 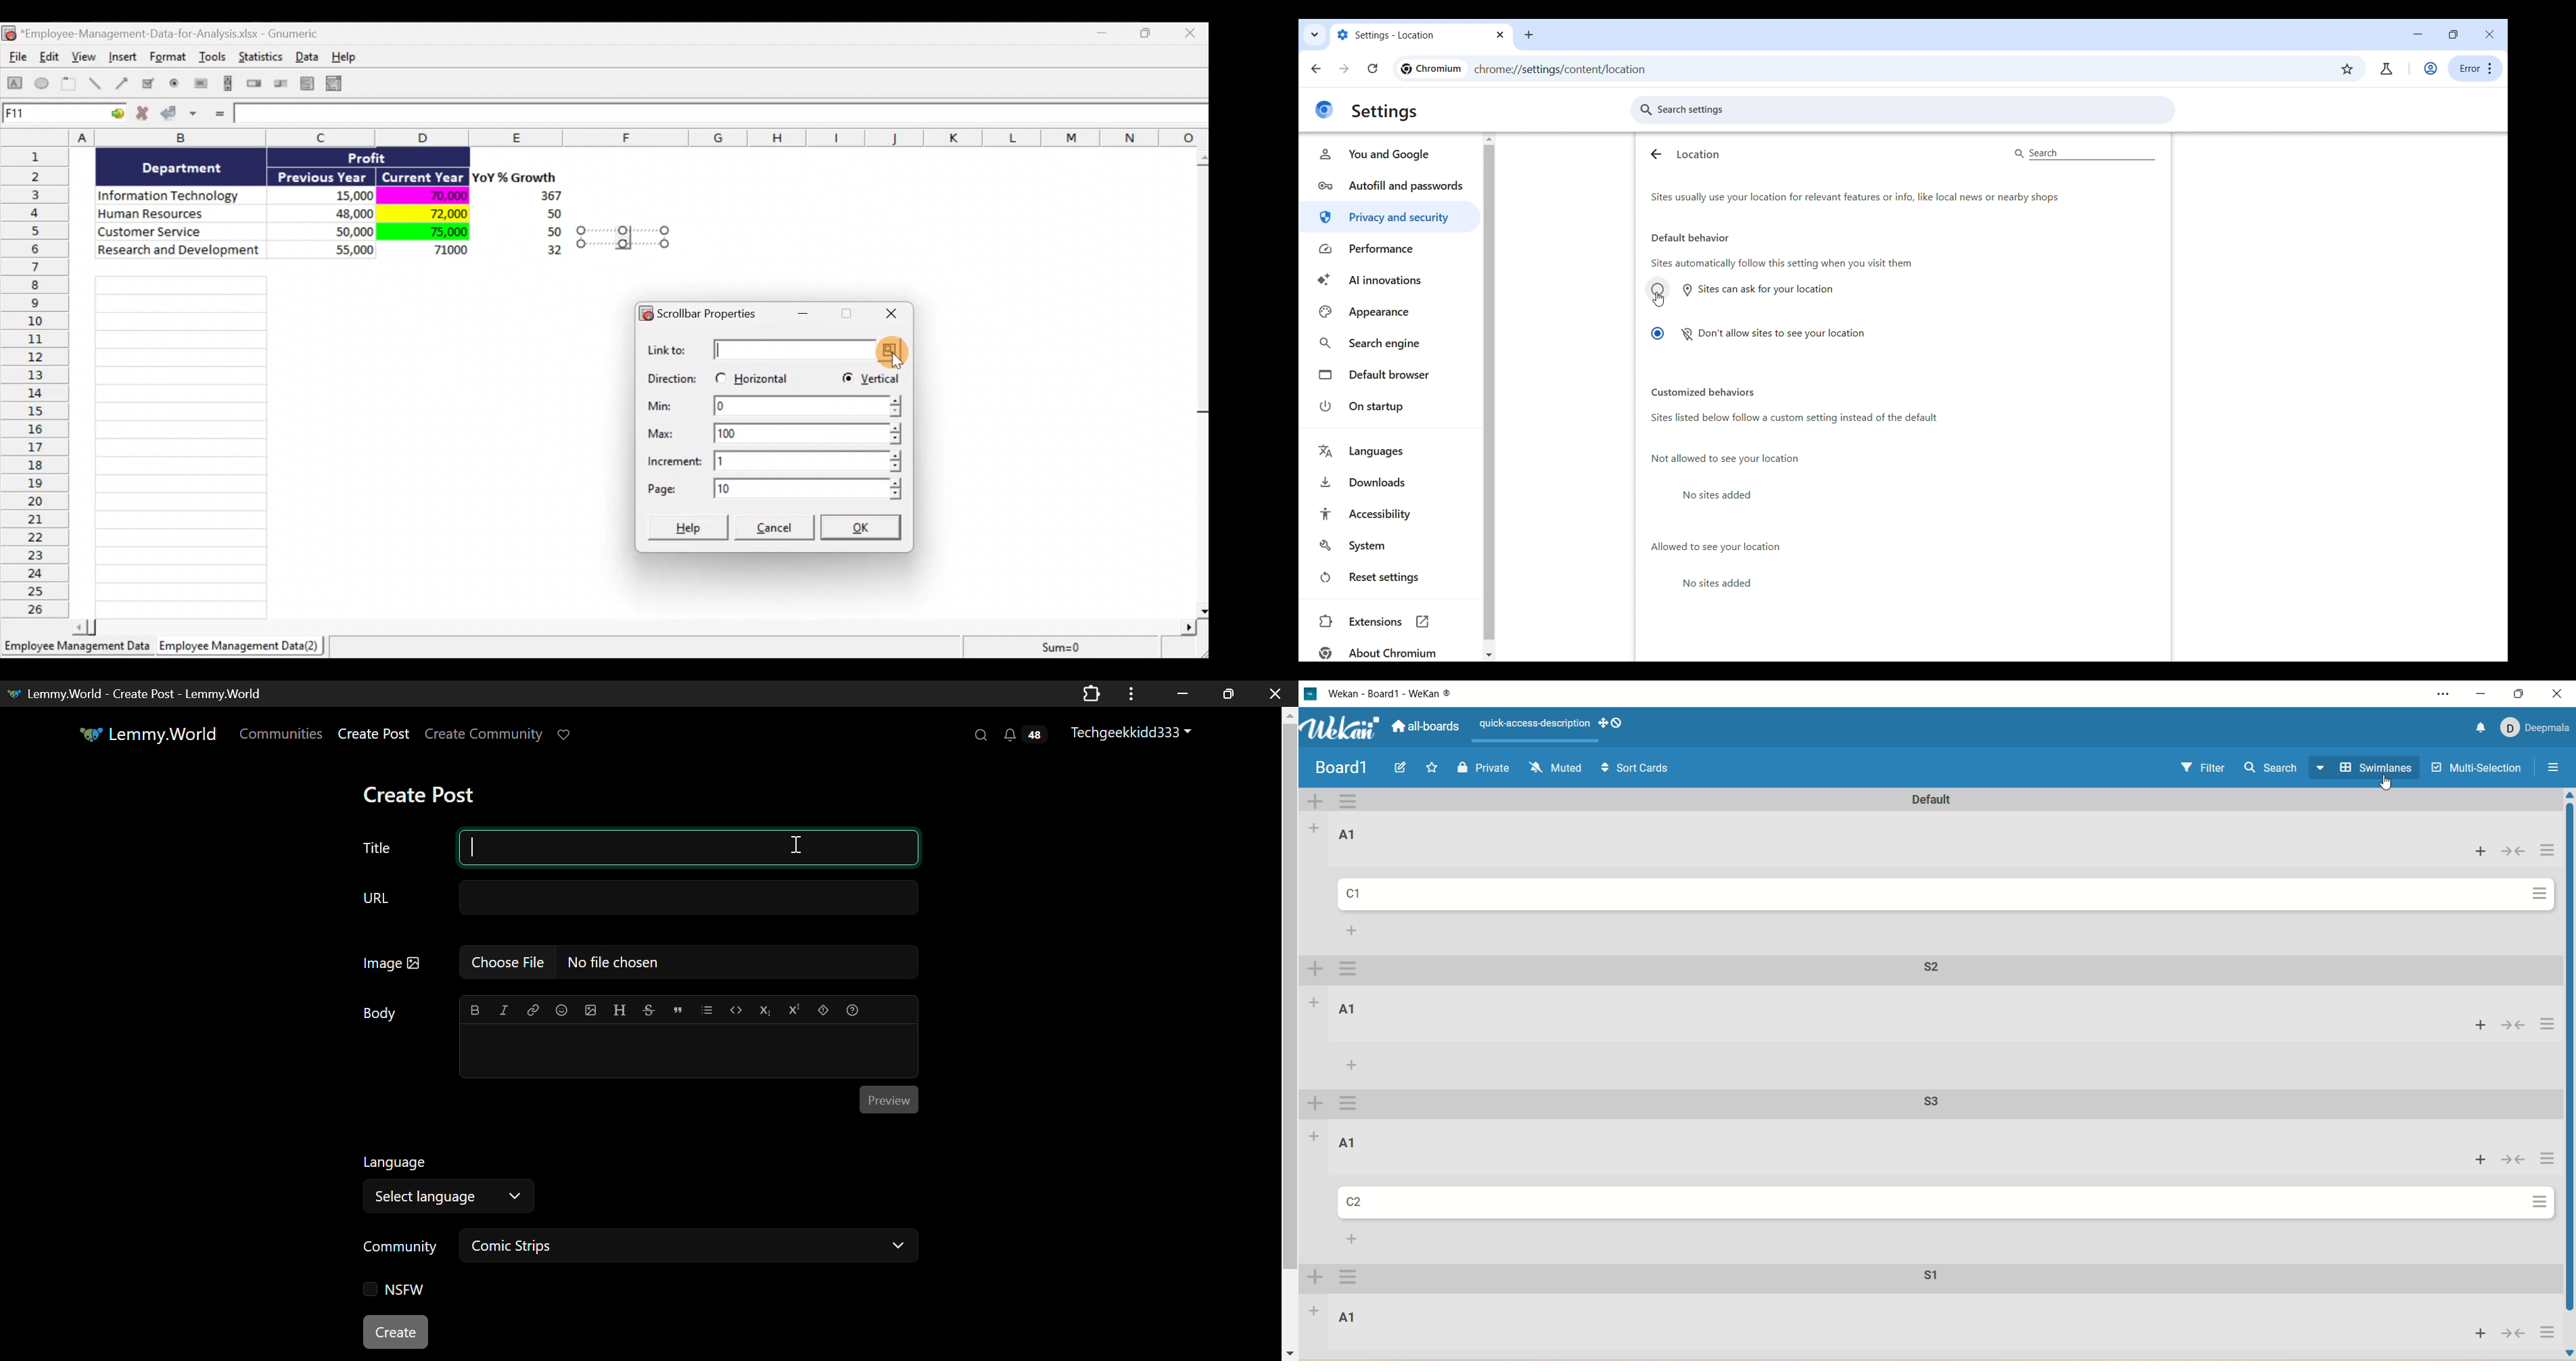 What do you see at coordinates (1388, 546) in the screenshot?
I see `System` at bounding box center [1388, 546].